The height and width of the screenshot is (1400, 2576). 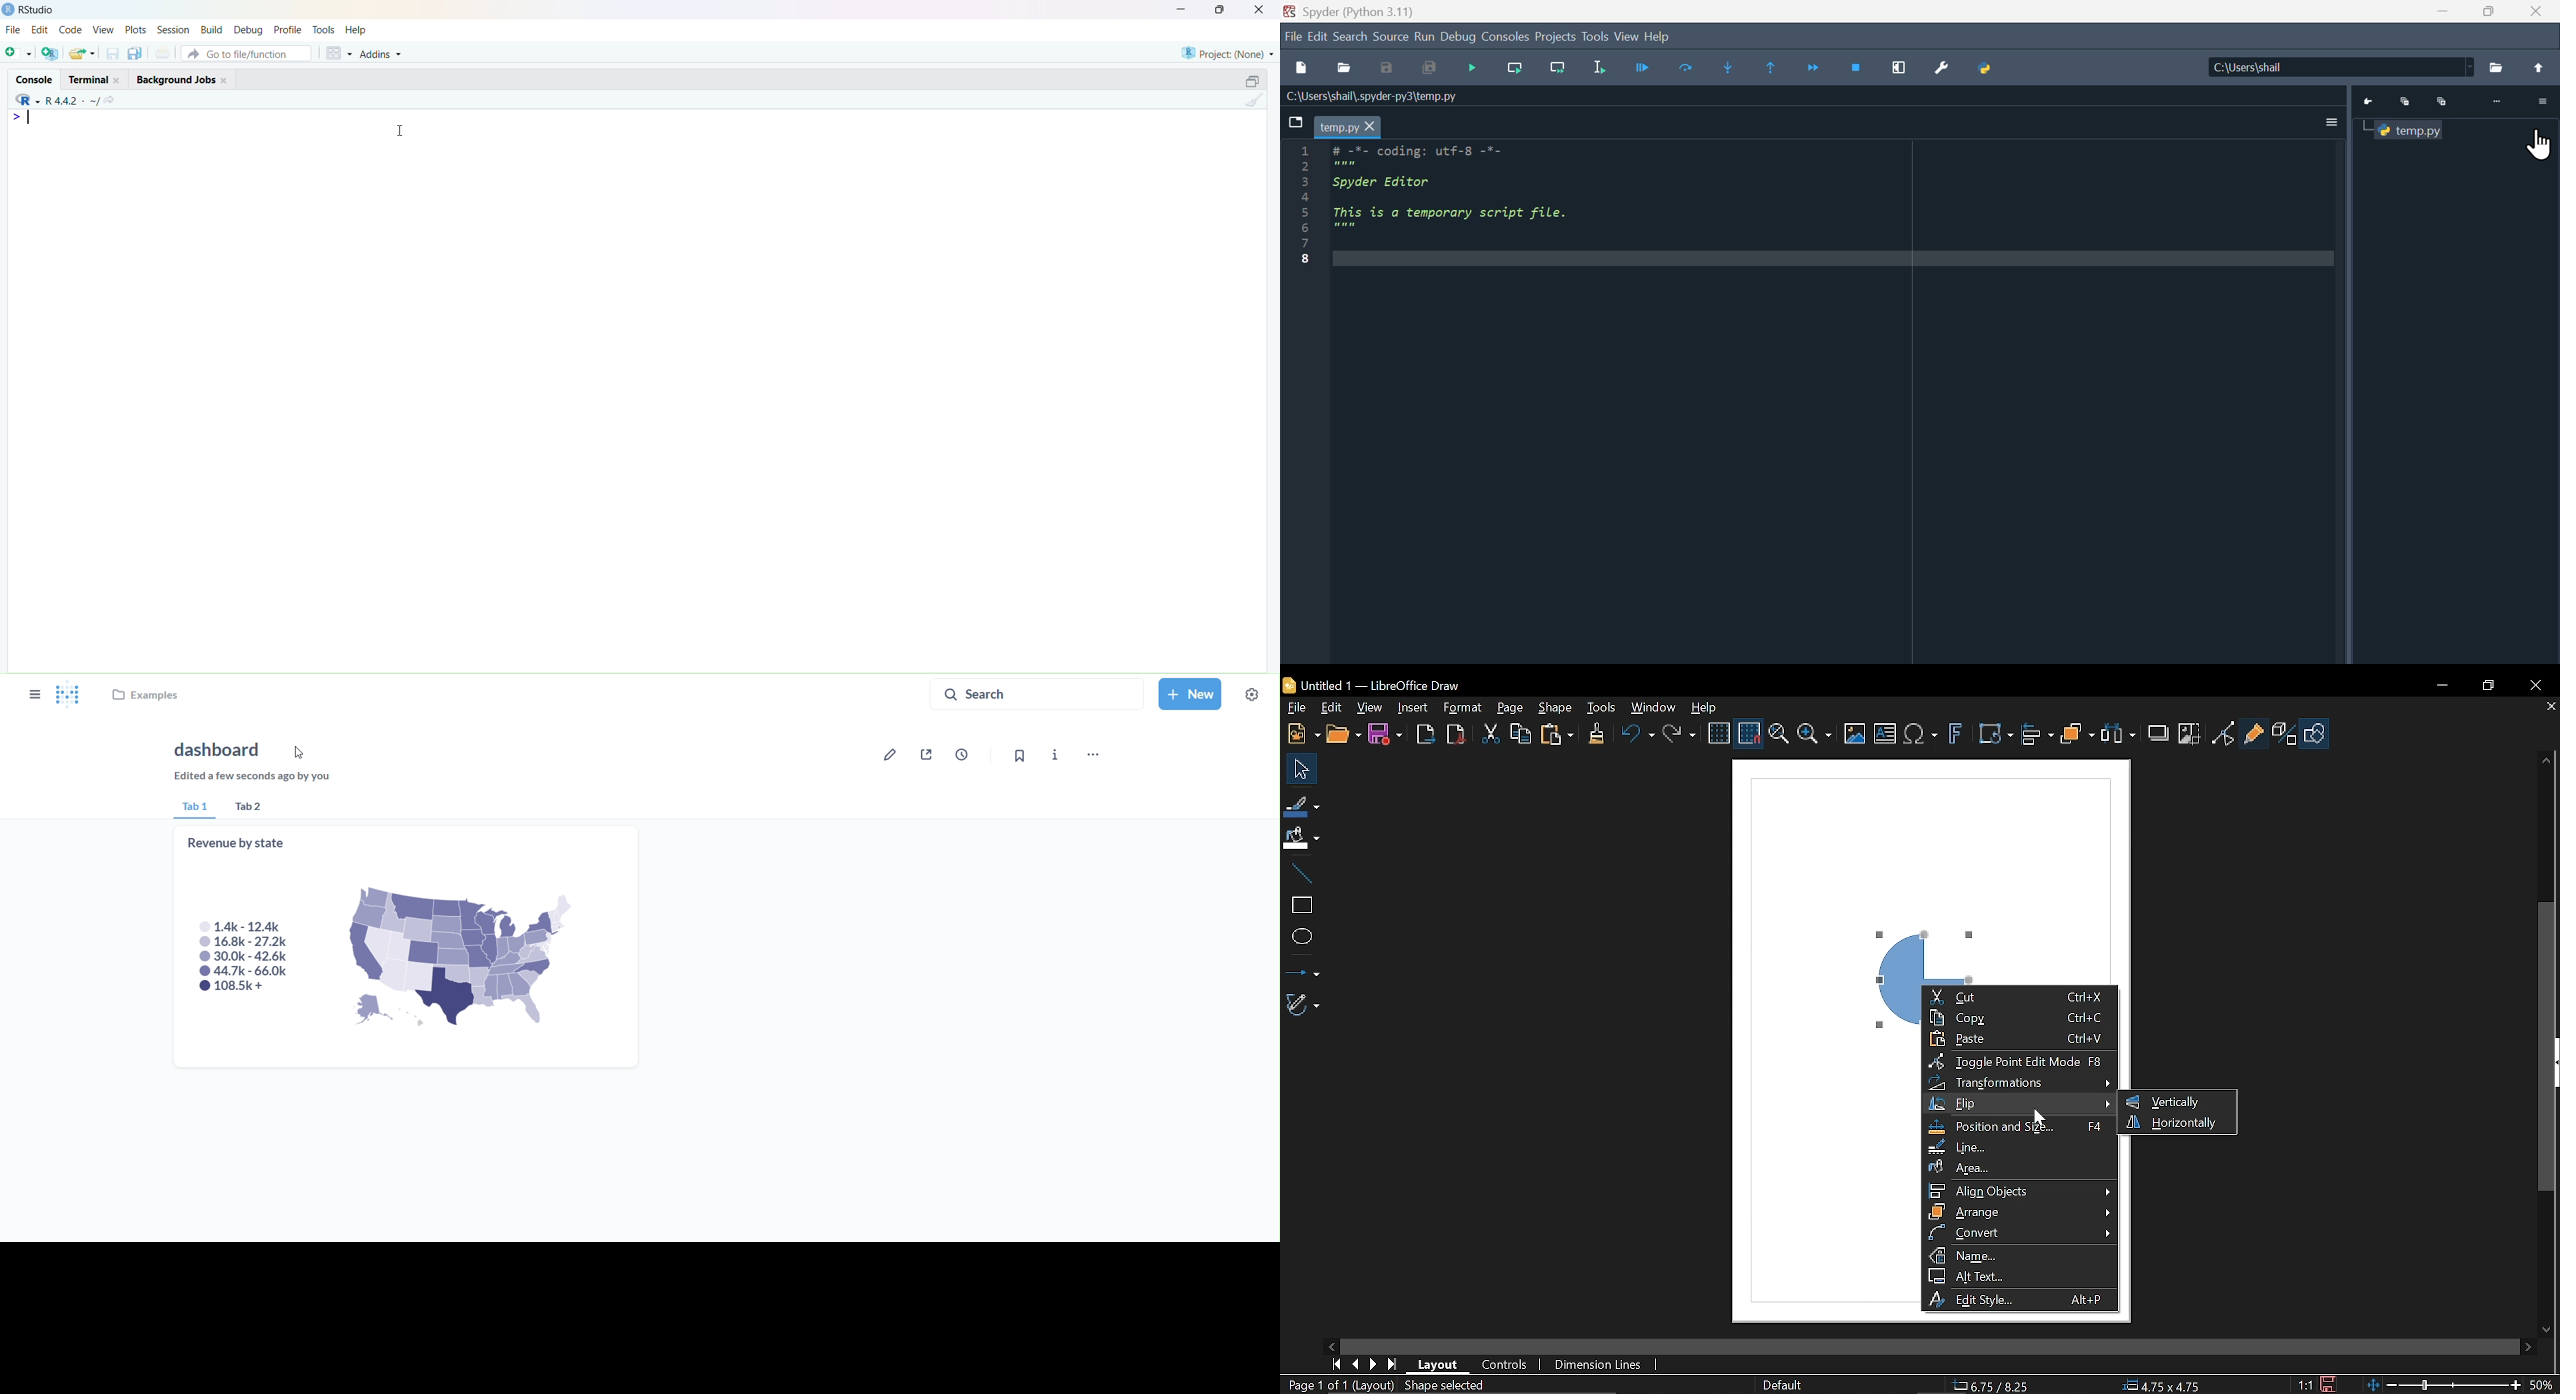 What do you see at coordinates (247, 53) in the screenshot?
I see `Go to file/function` at bounding box center [247, 53].